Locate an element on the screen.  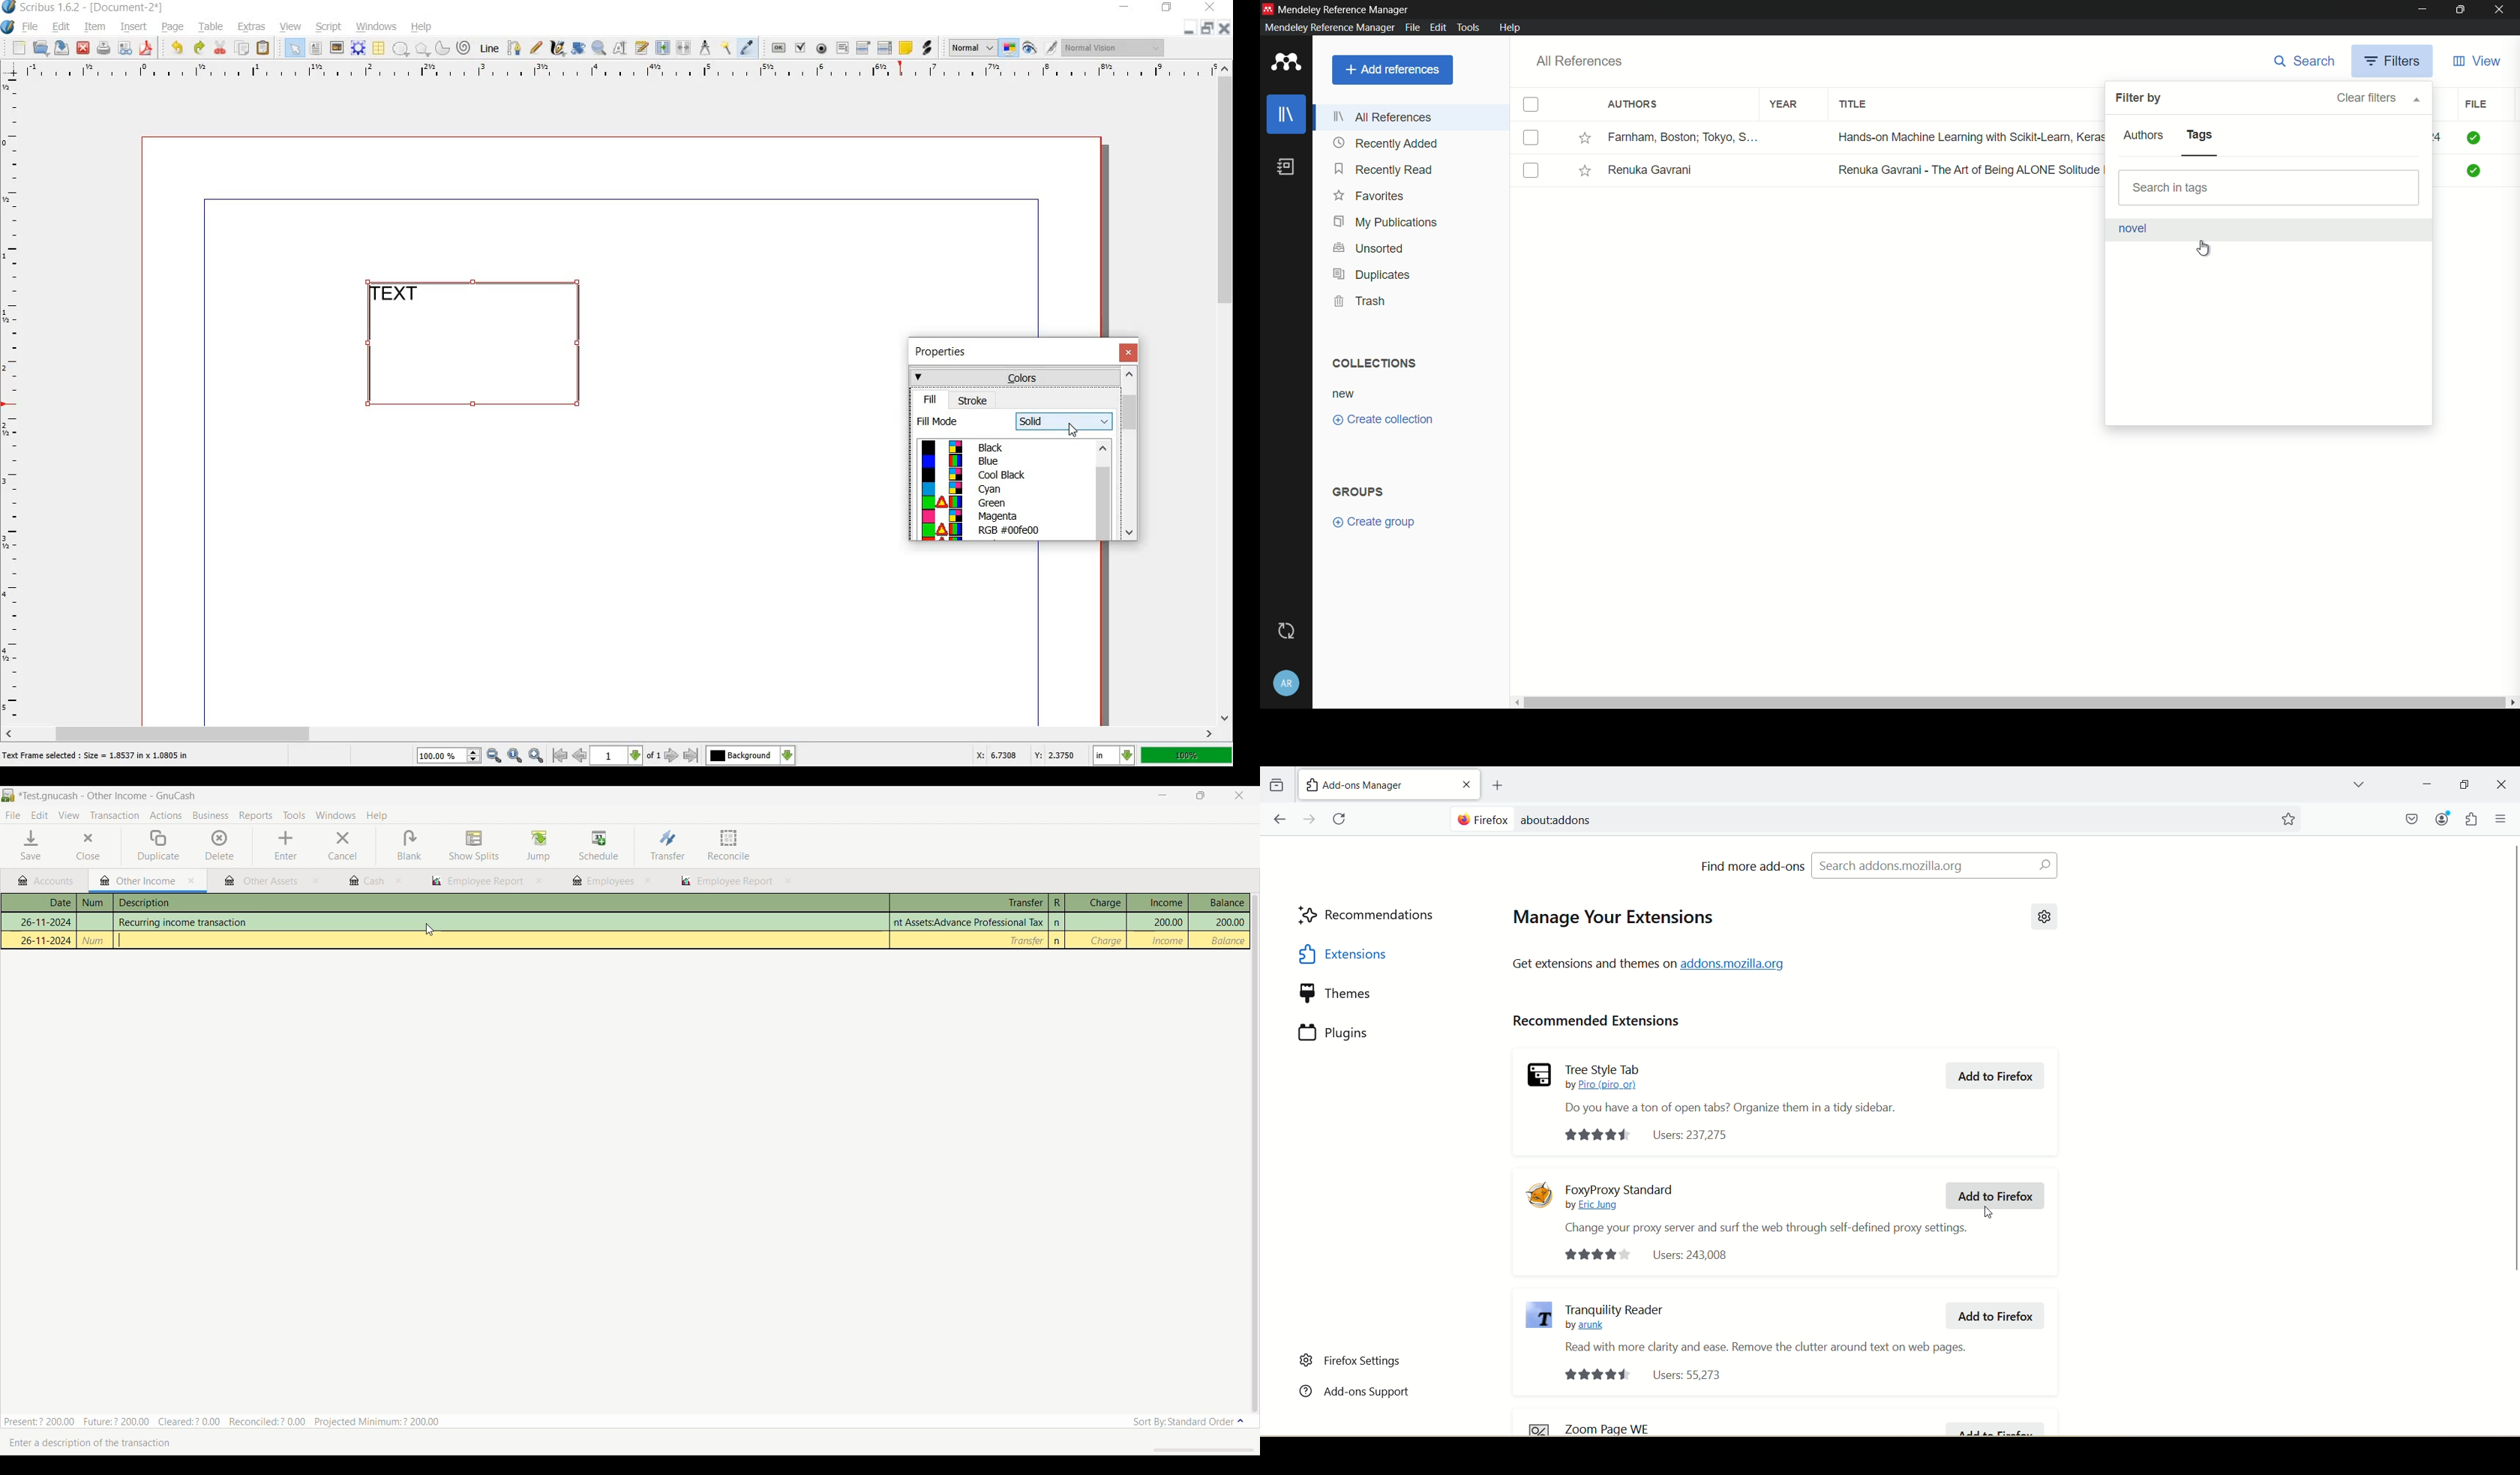
collection is located at coordinates (1373, 364).